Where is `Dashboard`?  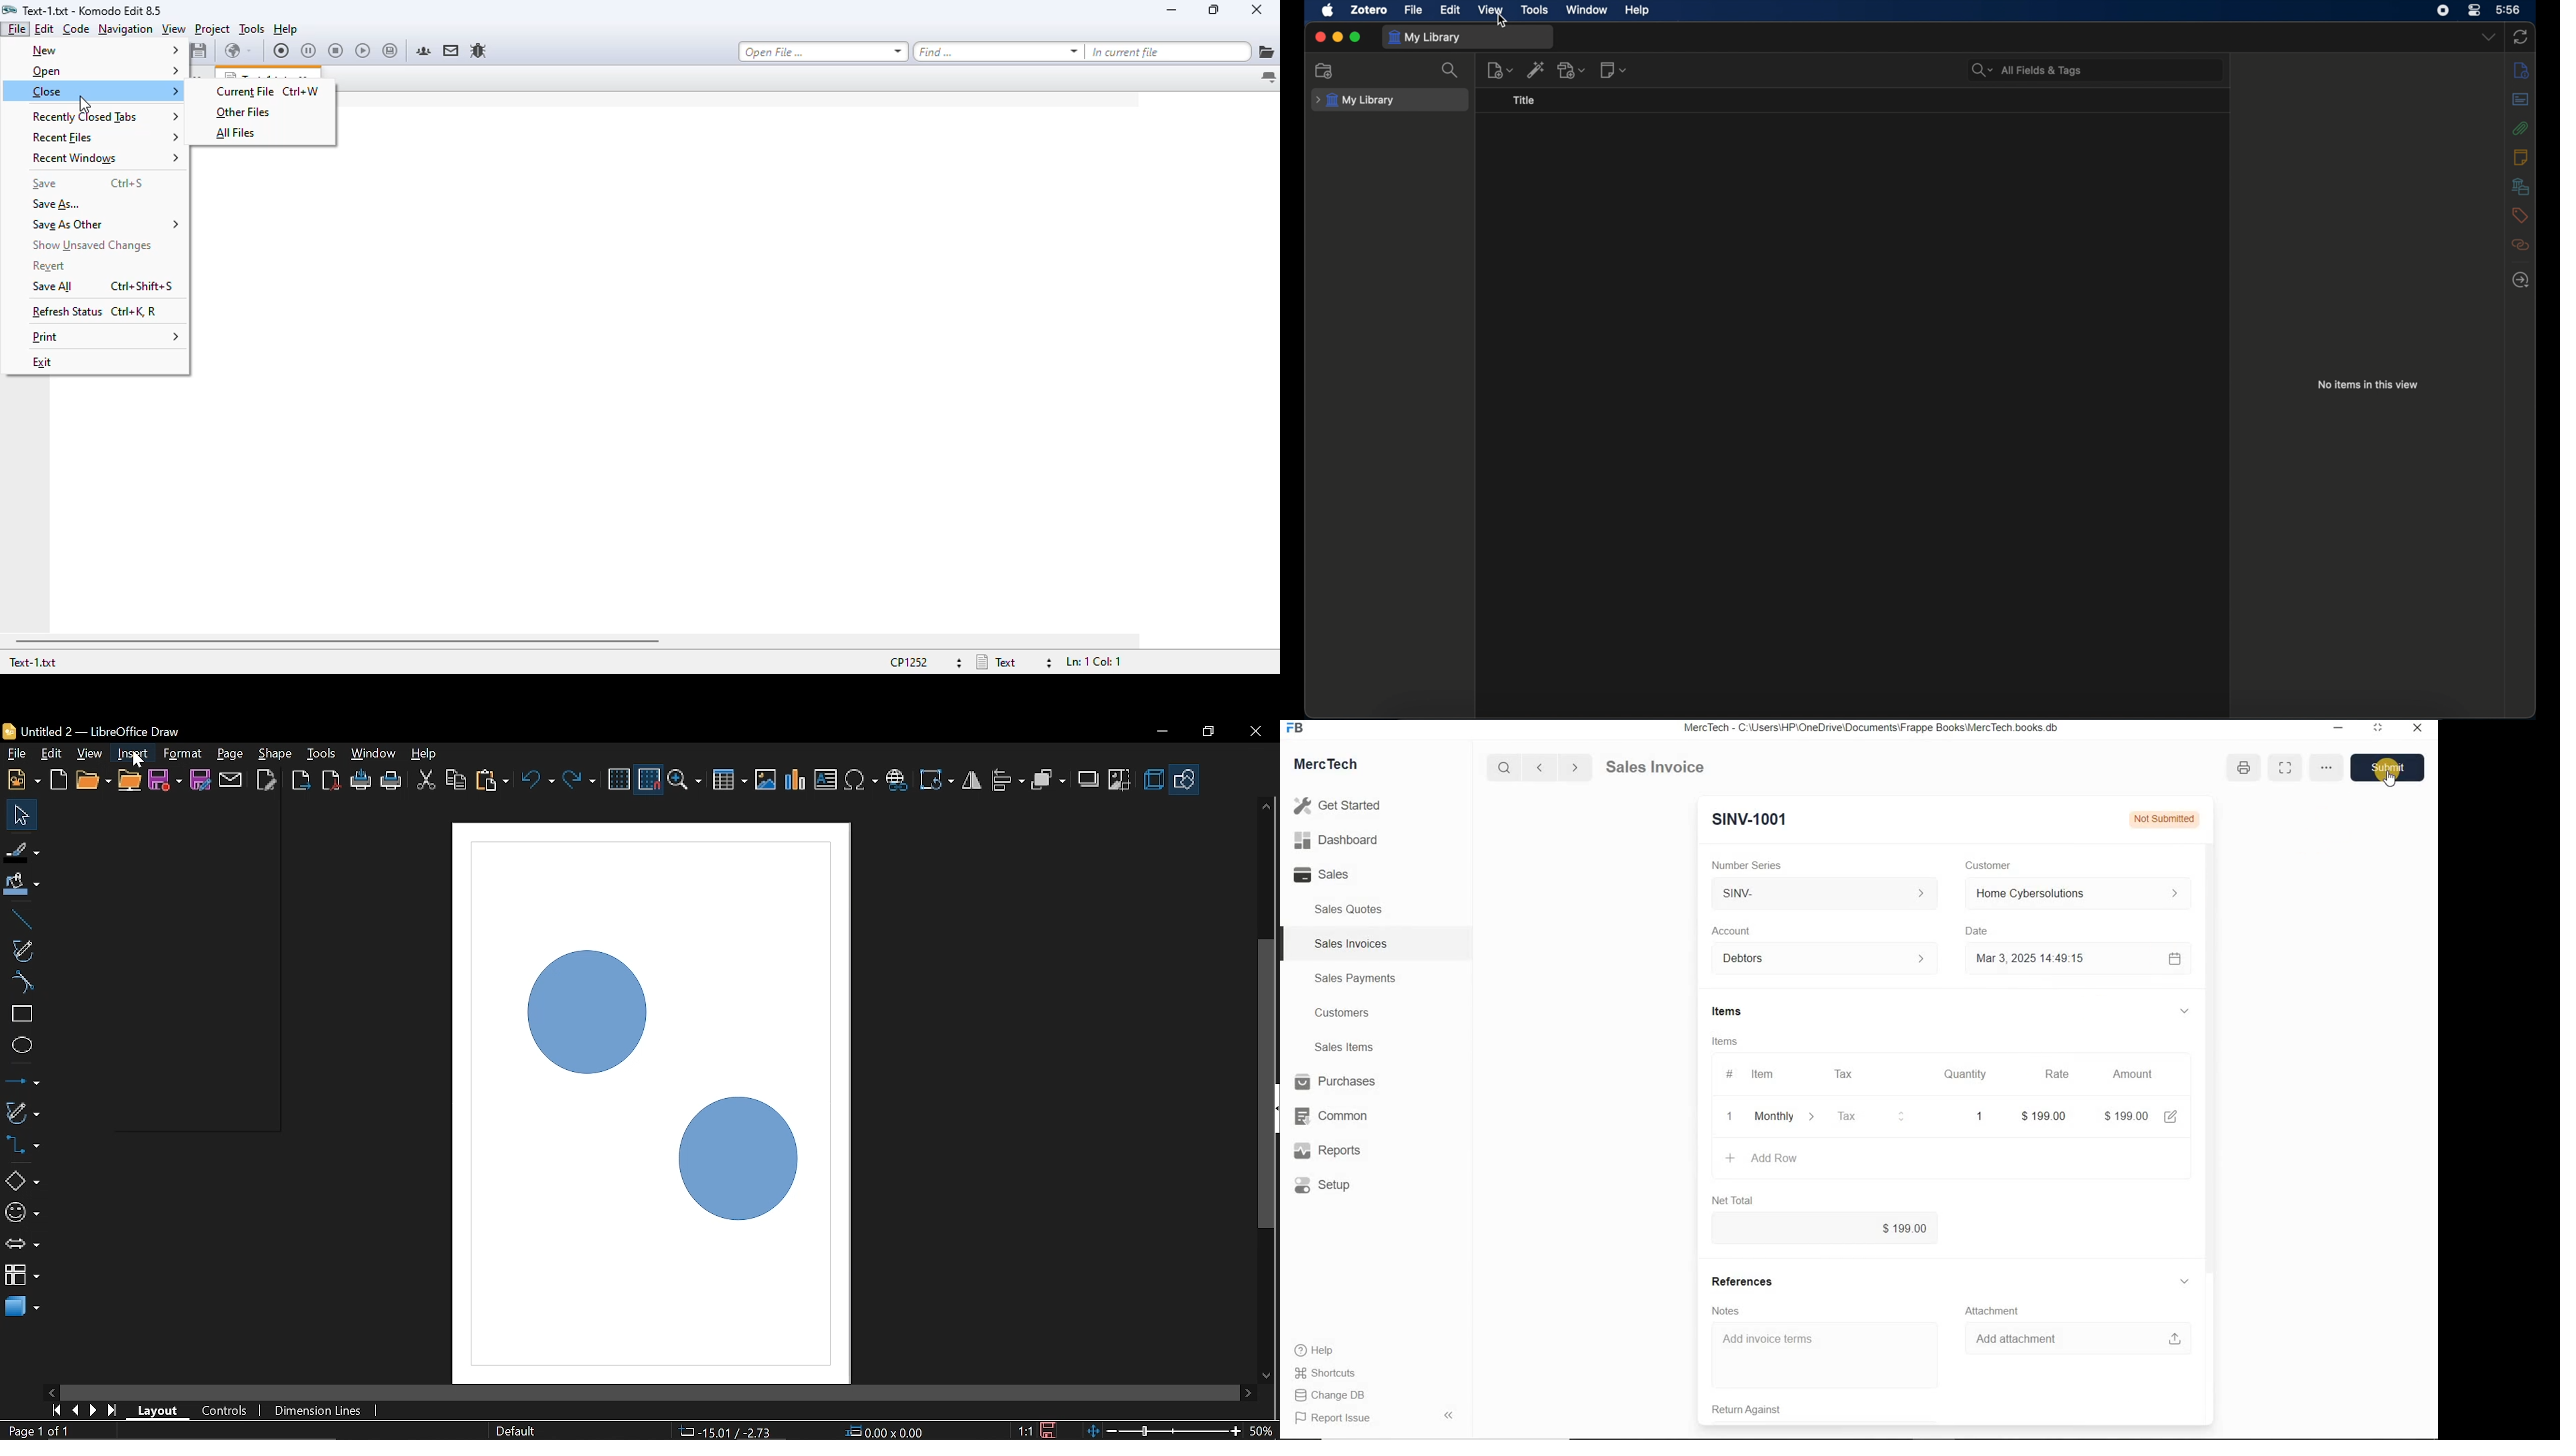
Dashboard is located at coordinates (1343, 841).